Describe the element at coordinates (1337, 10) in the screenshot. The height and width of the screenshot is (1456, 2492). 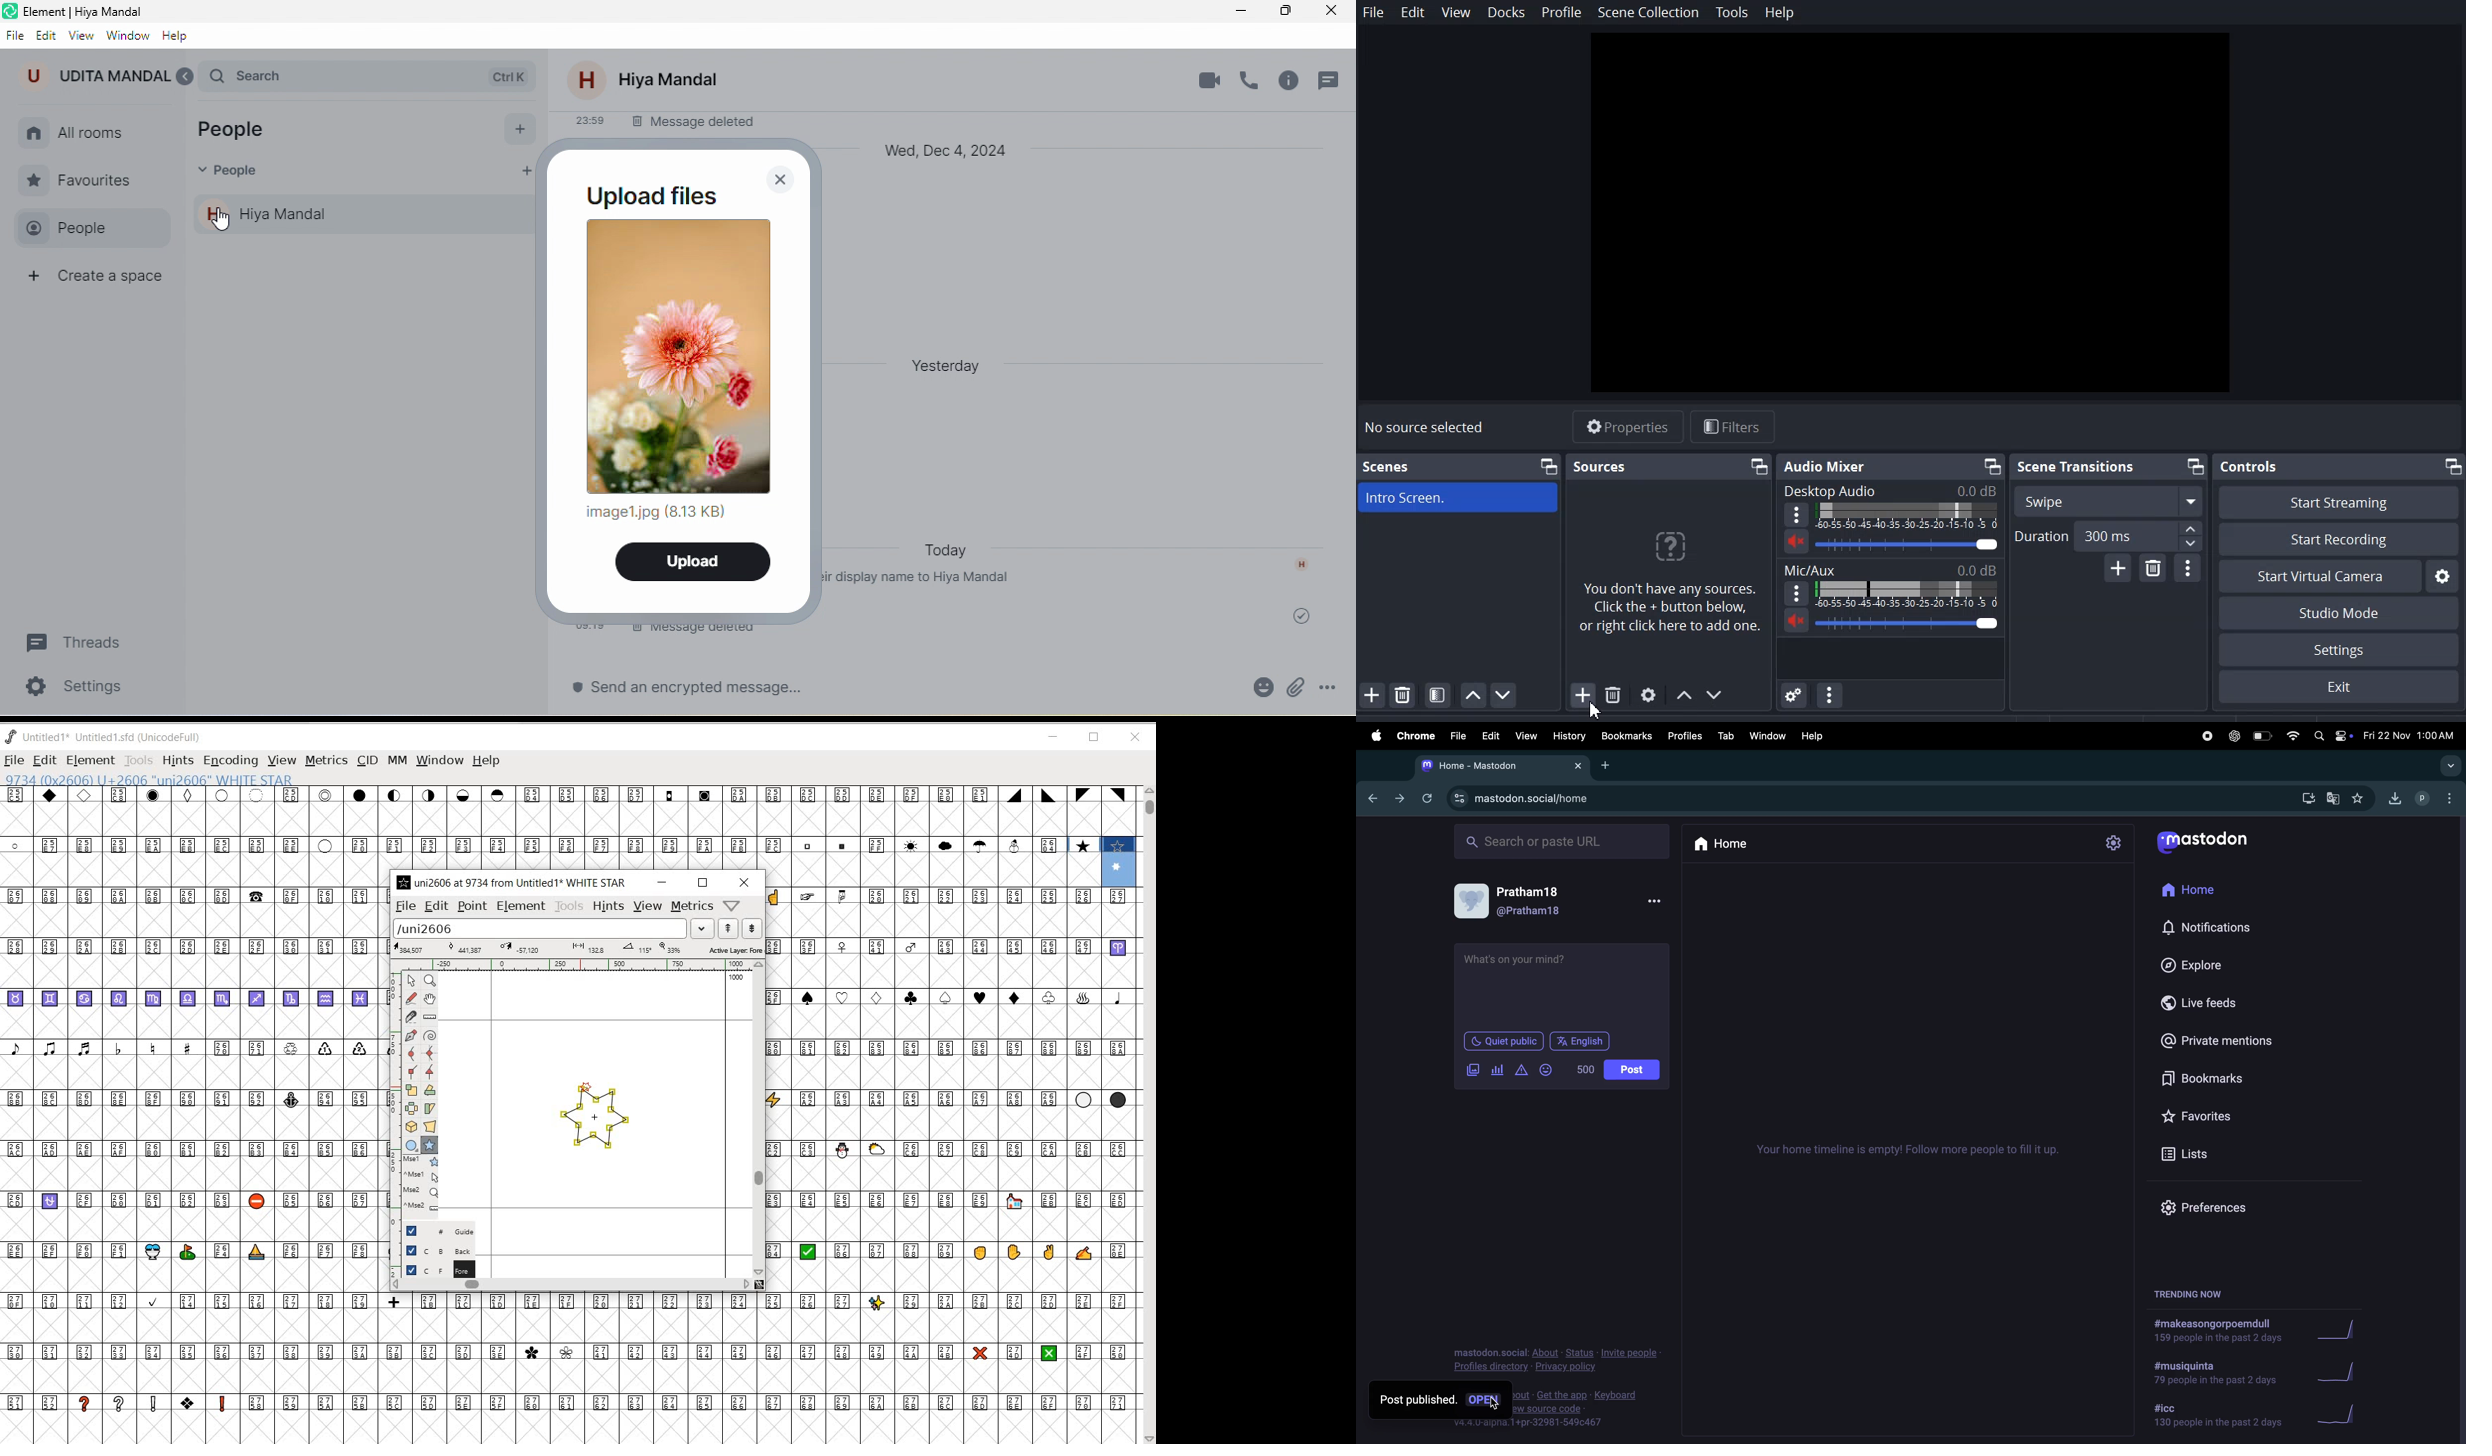
I see `close` at that location.